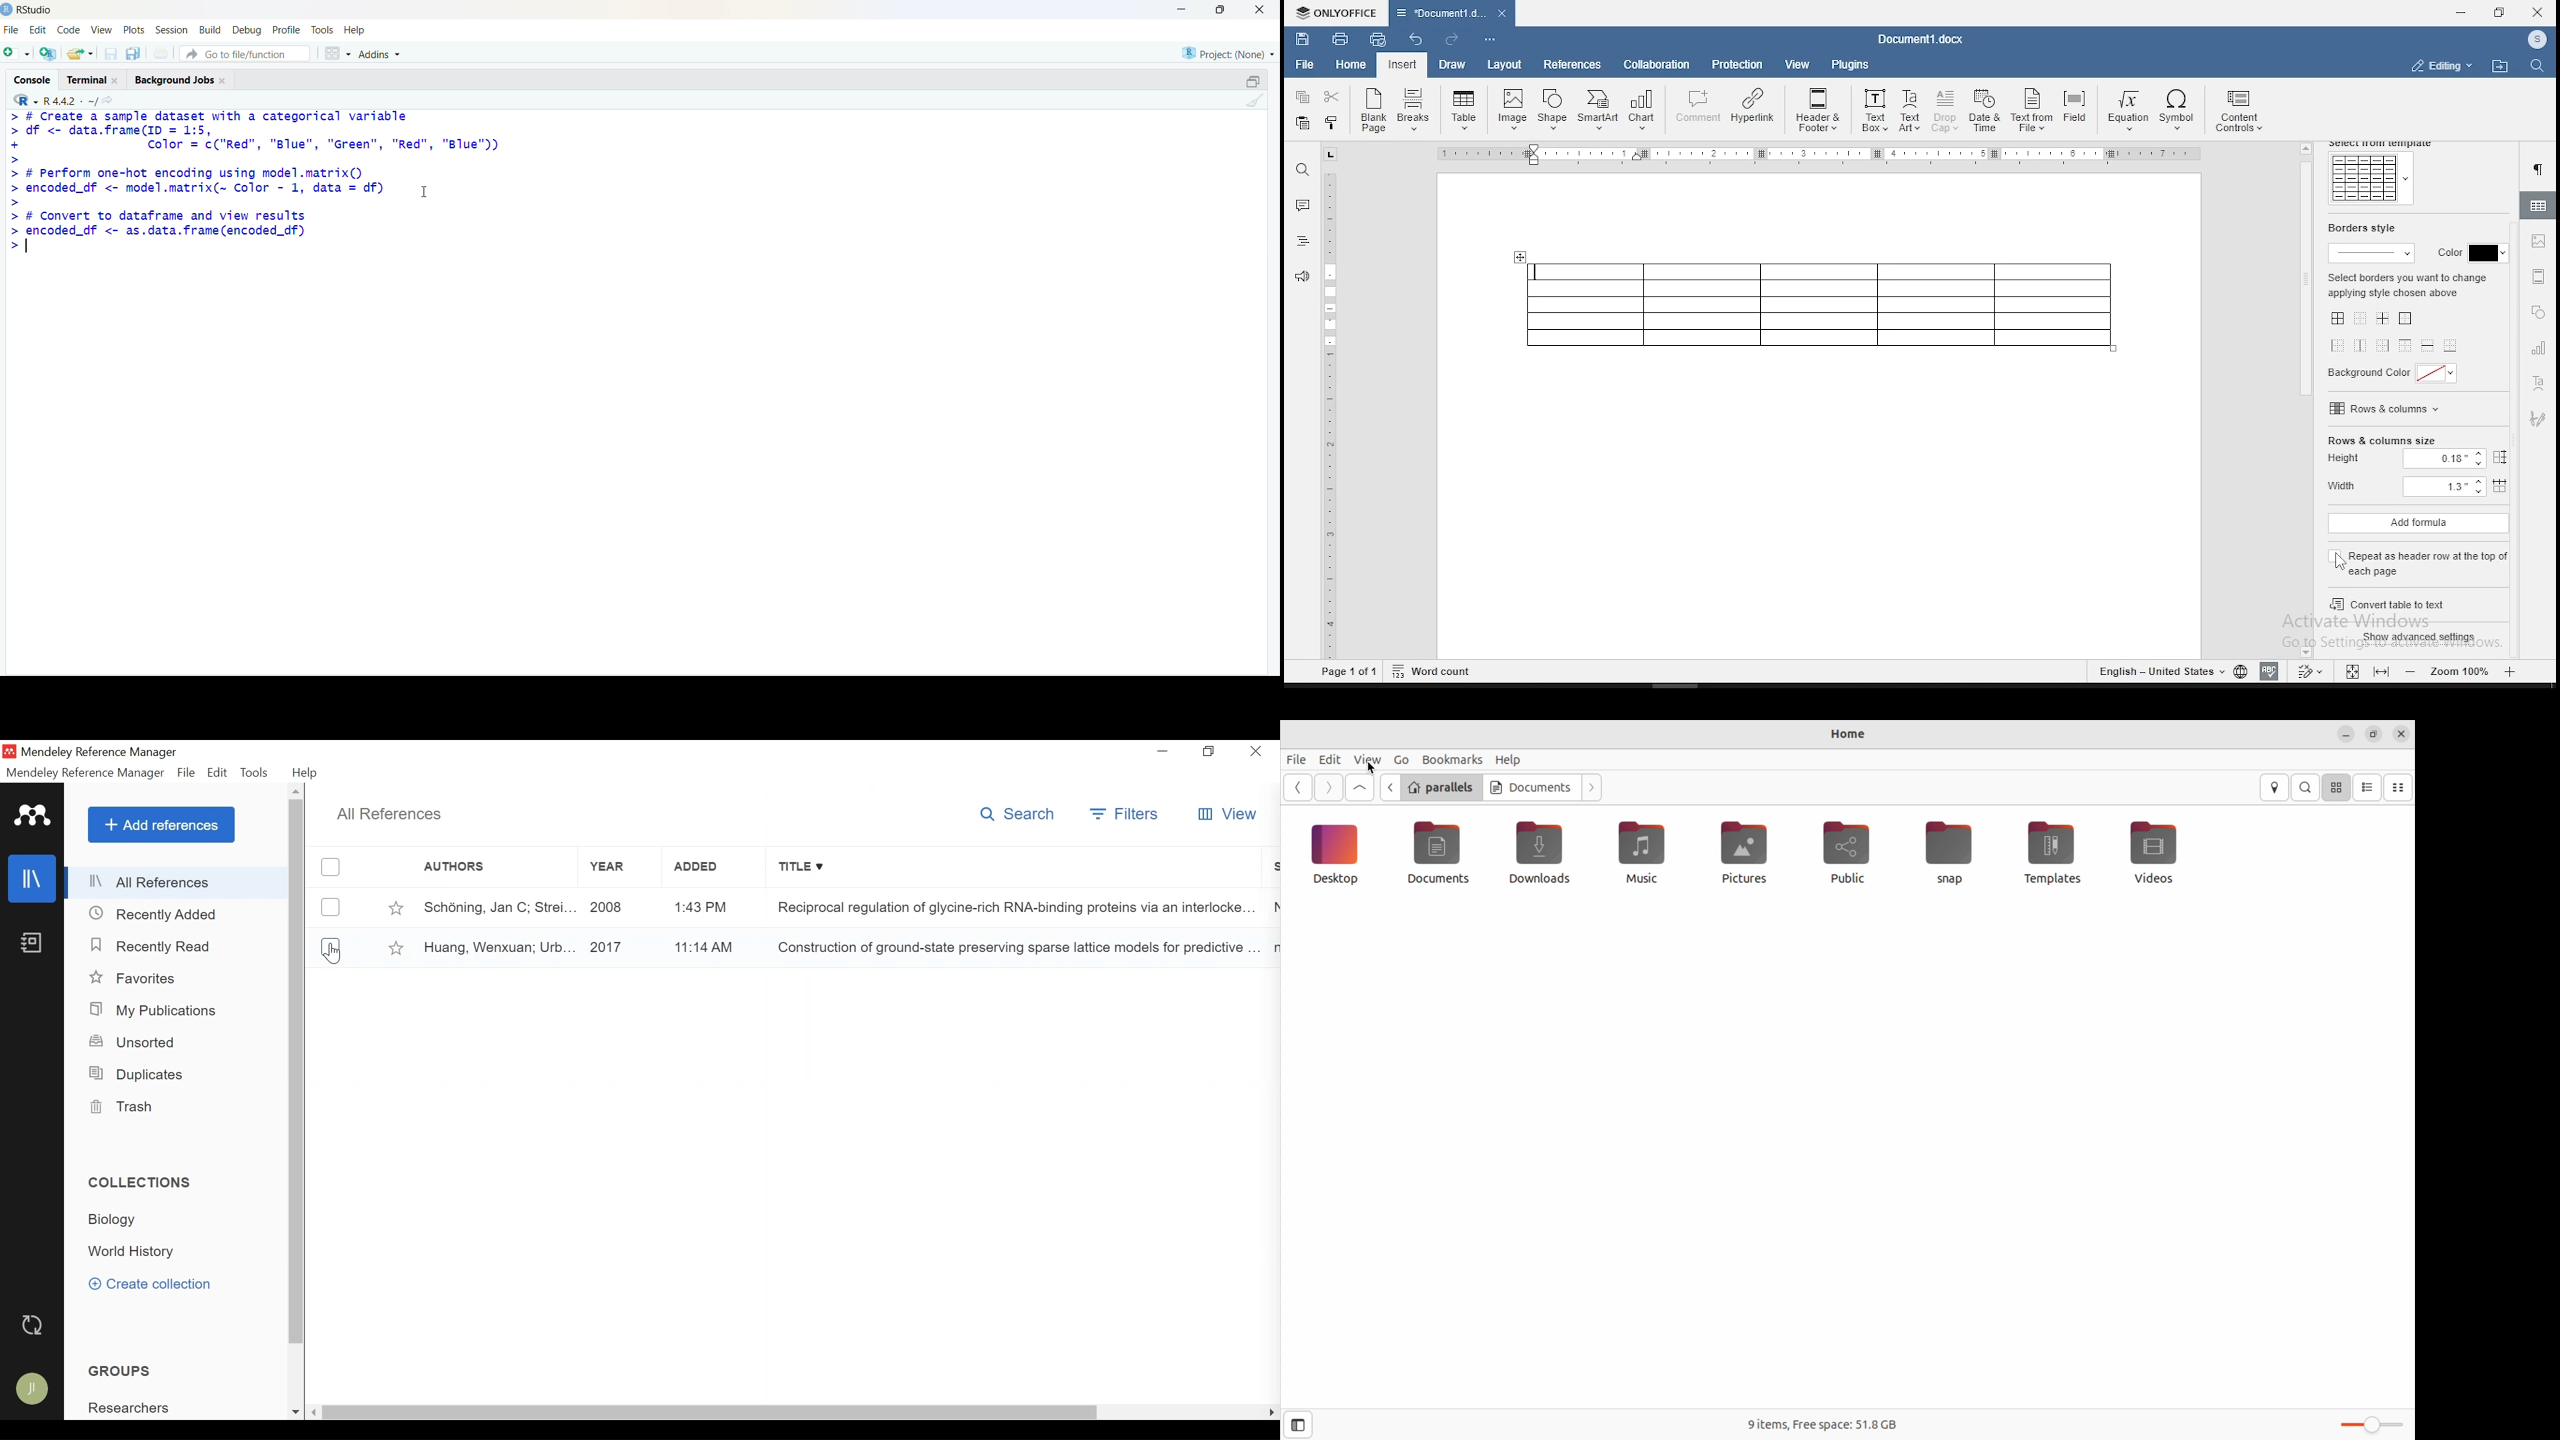  Describe the element at coordinates (34, 81) in the screenshot. I see `console` at that location.